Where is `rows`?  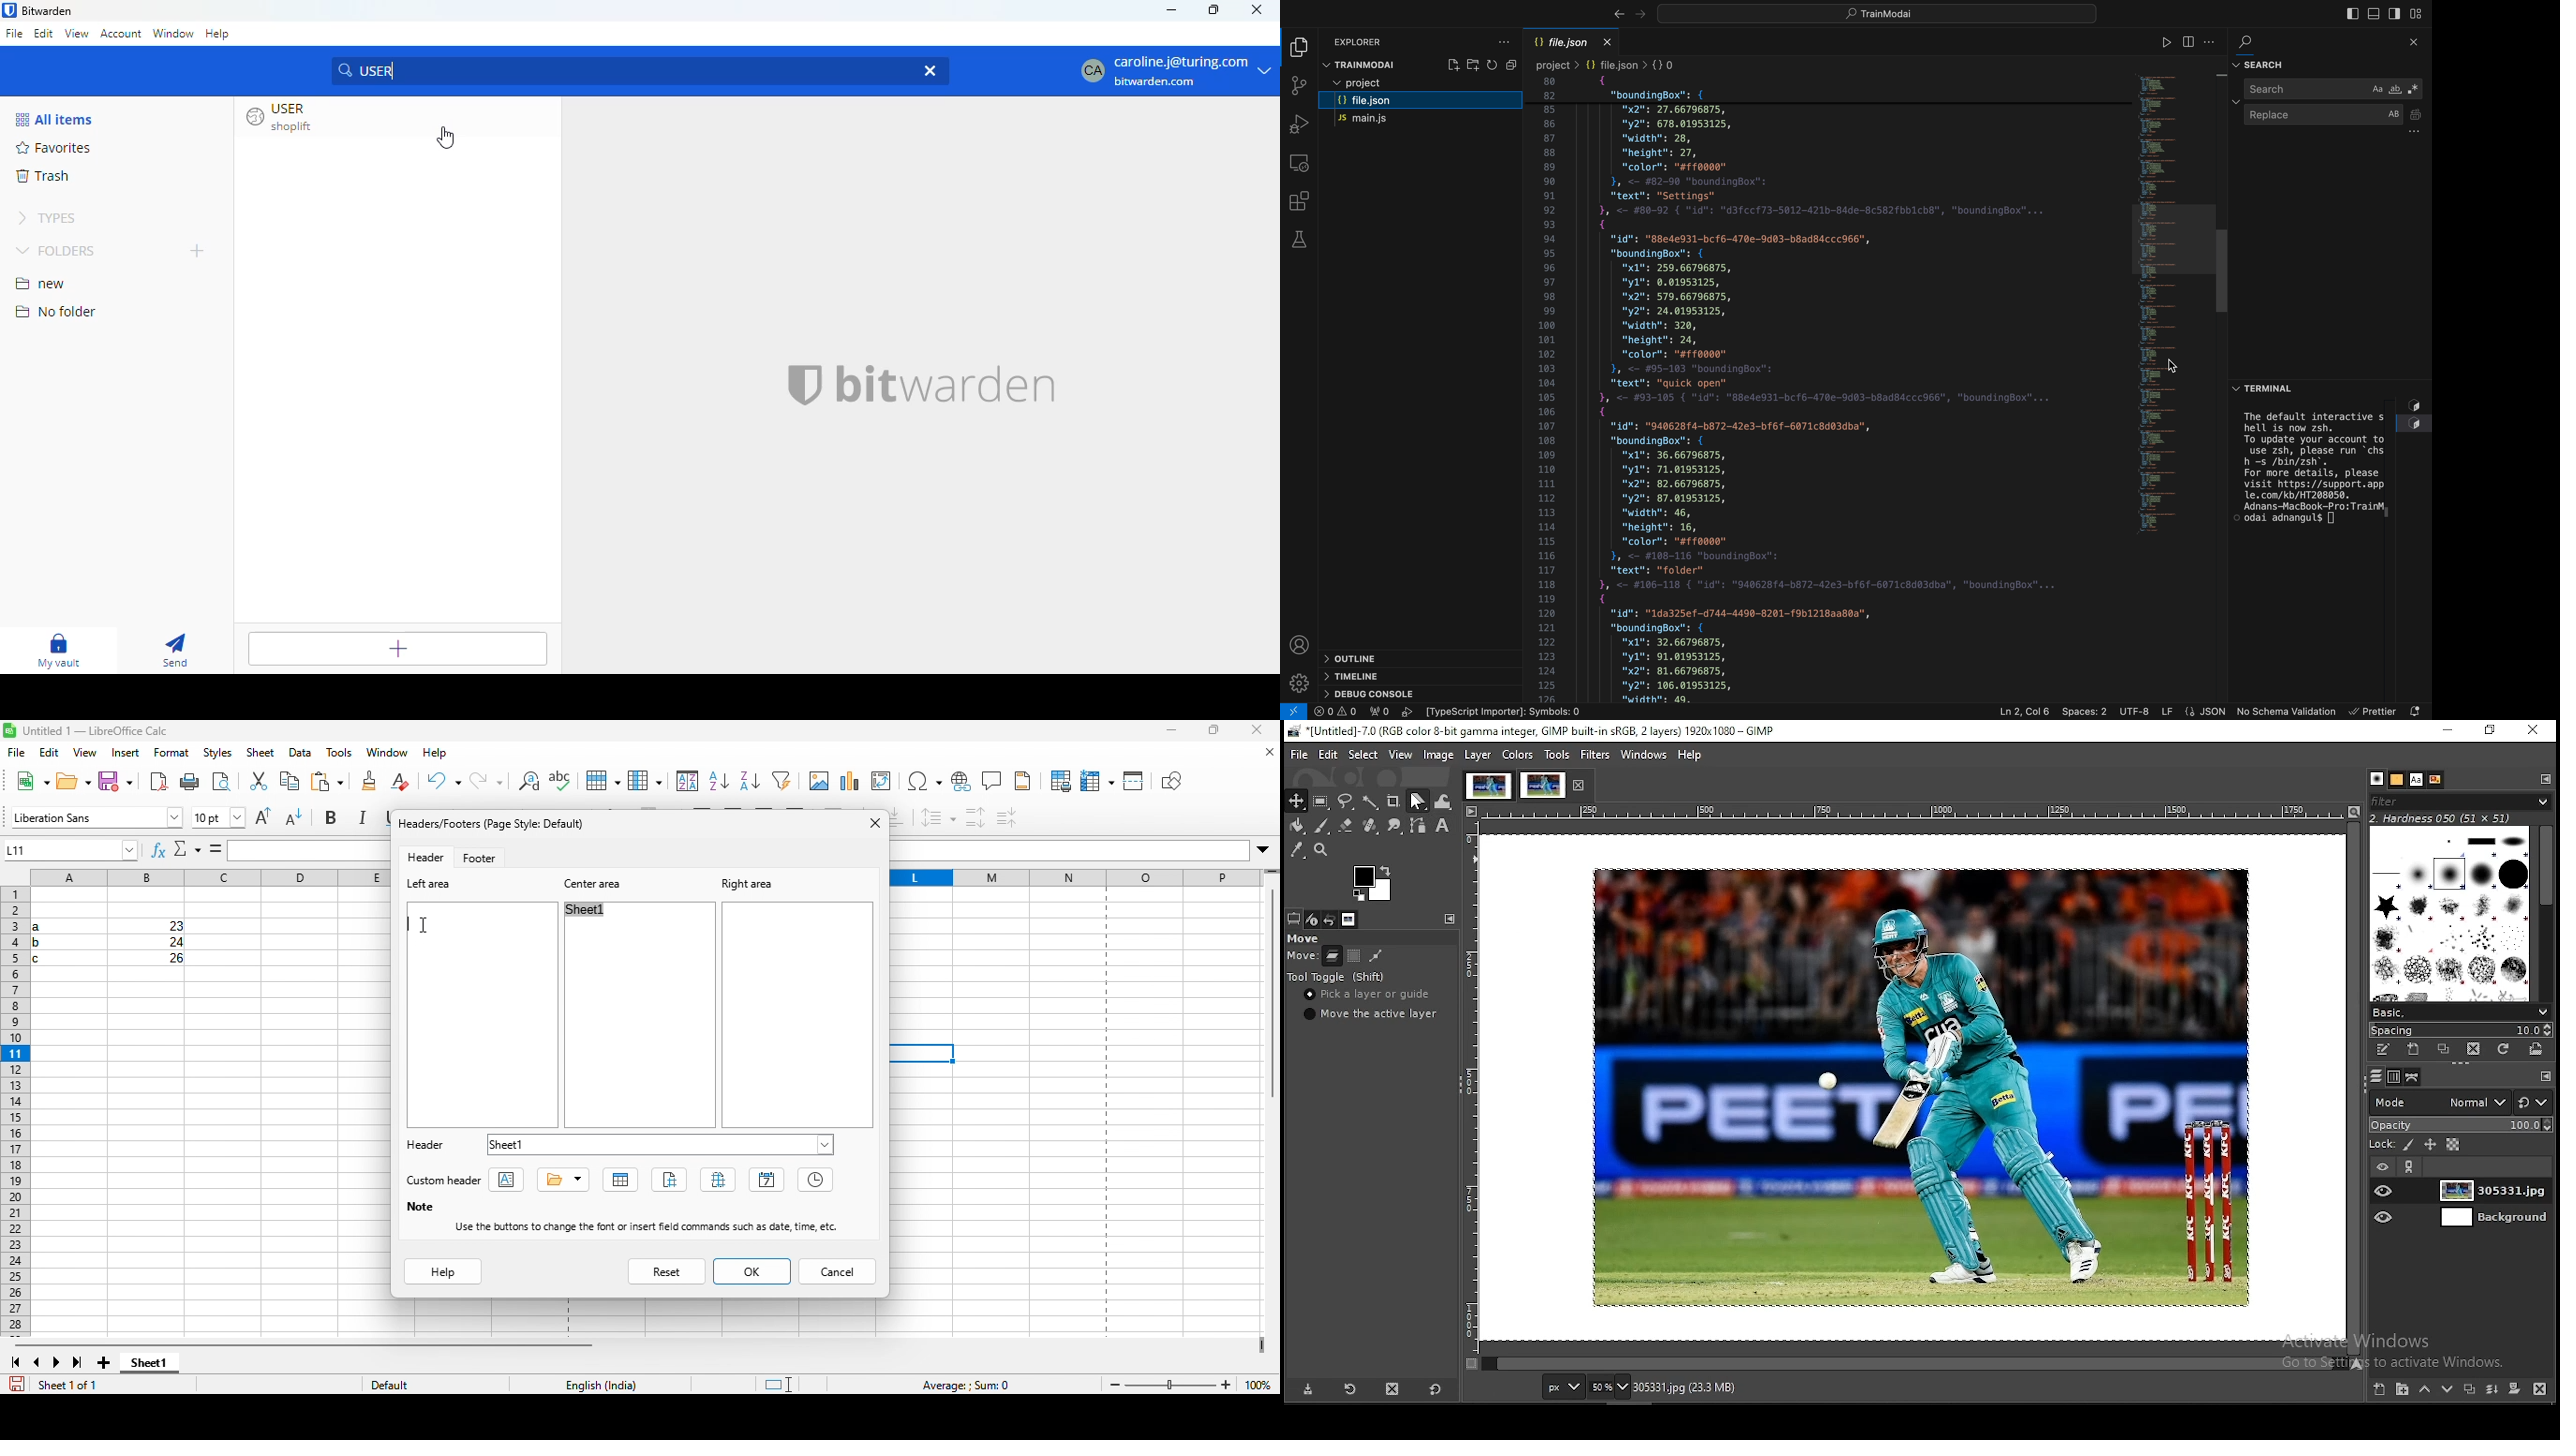
rows is located at coordinates (14, 1113).